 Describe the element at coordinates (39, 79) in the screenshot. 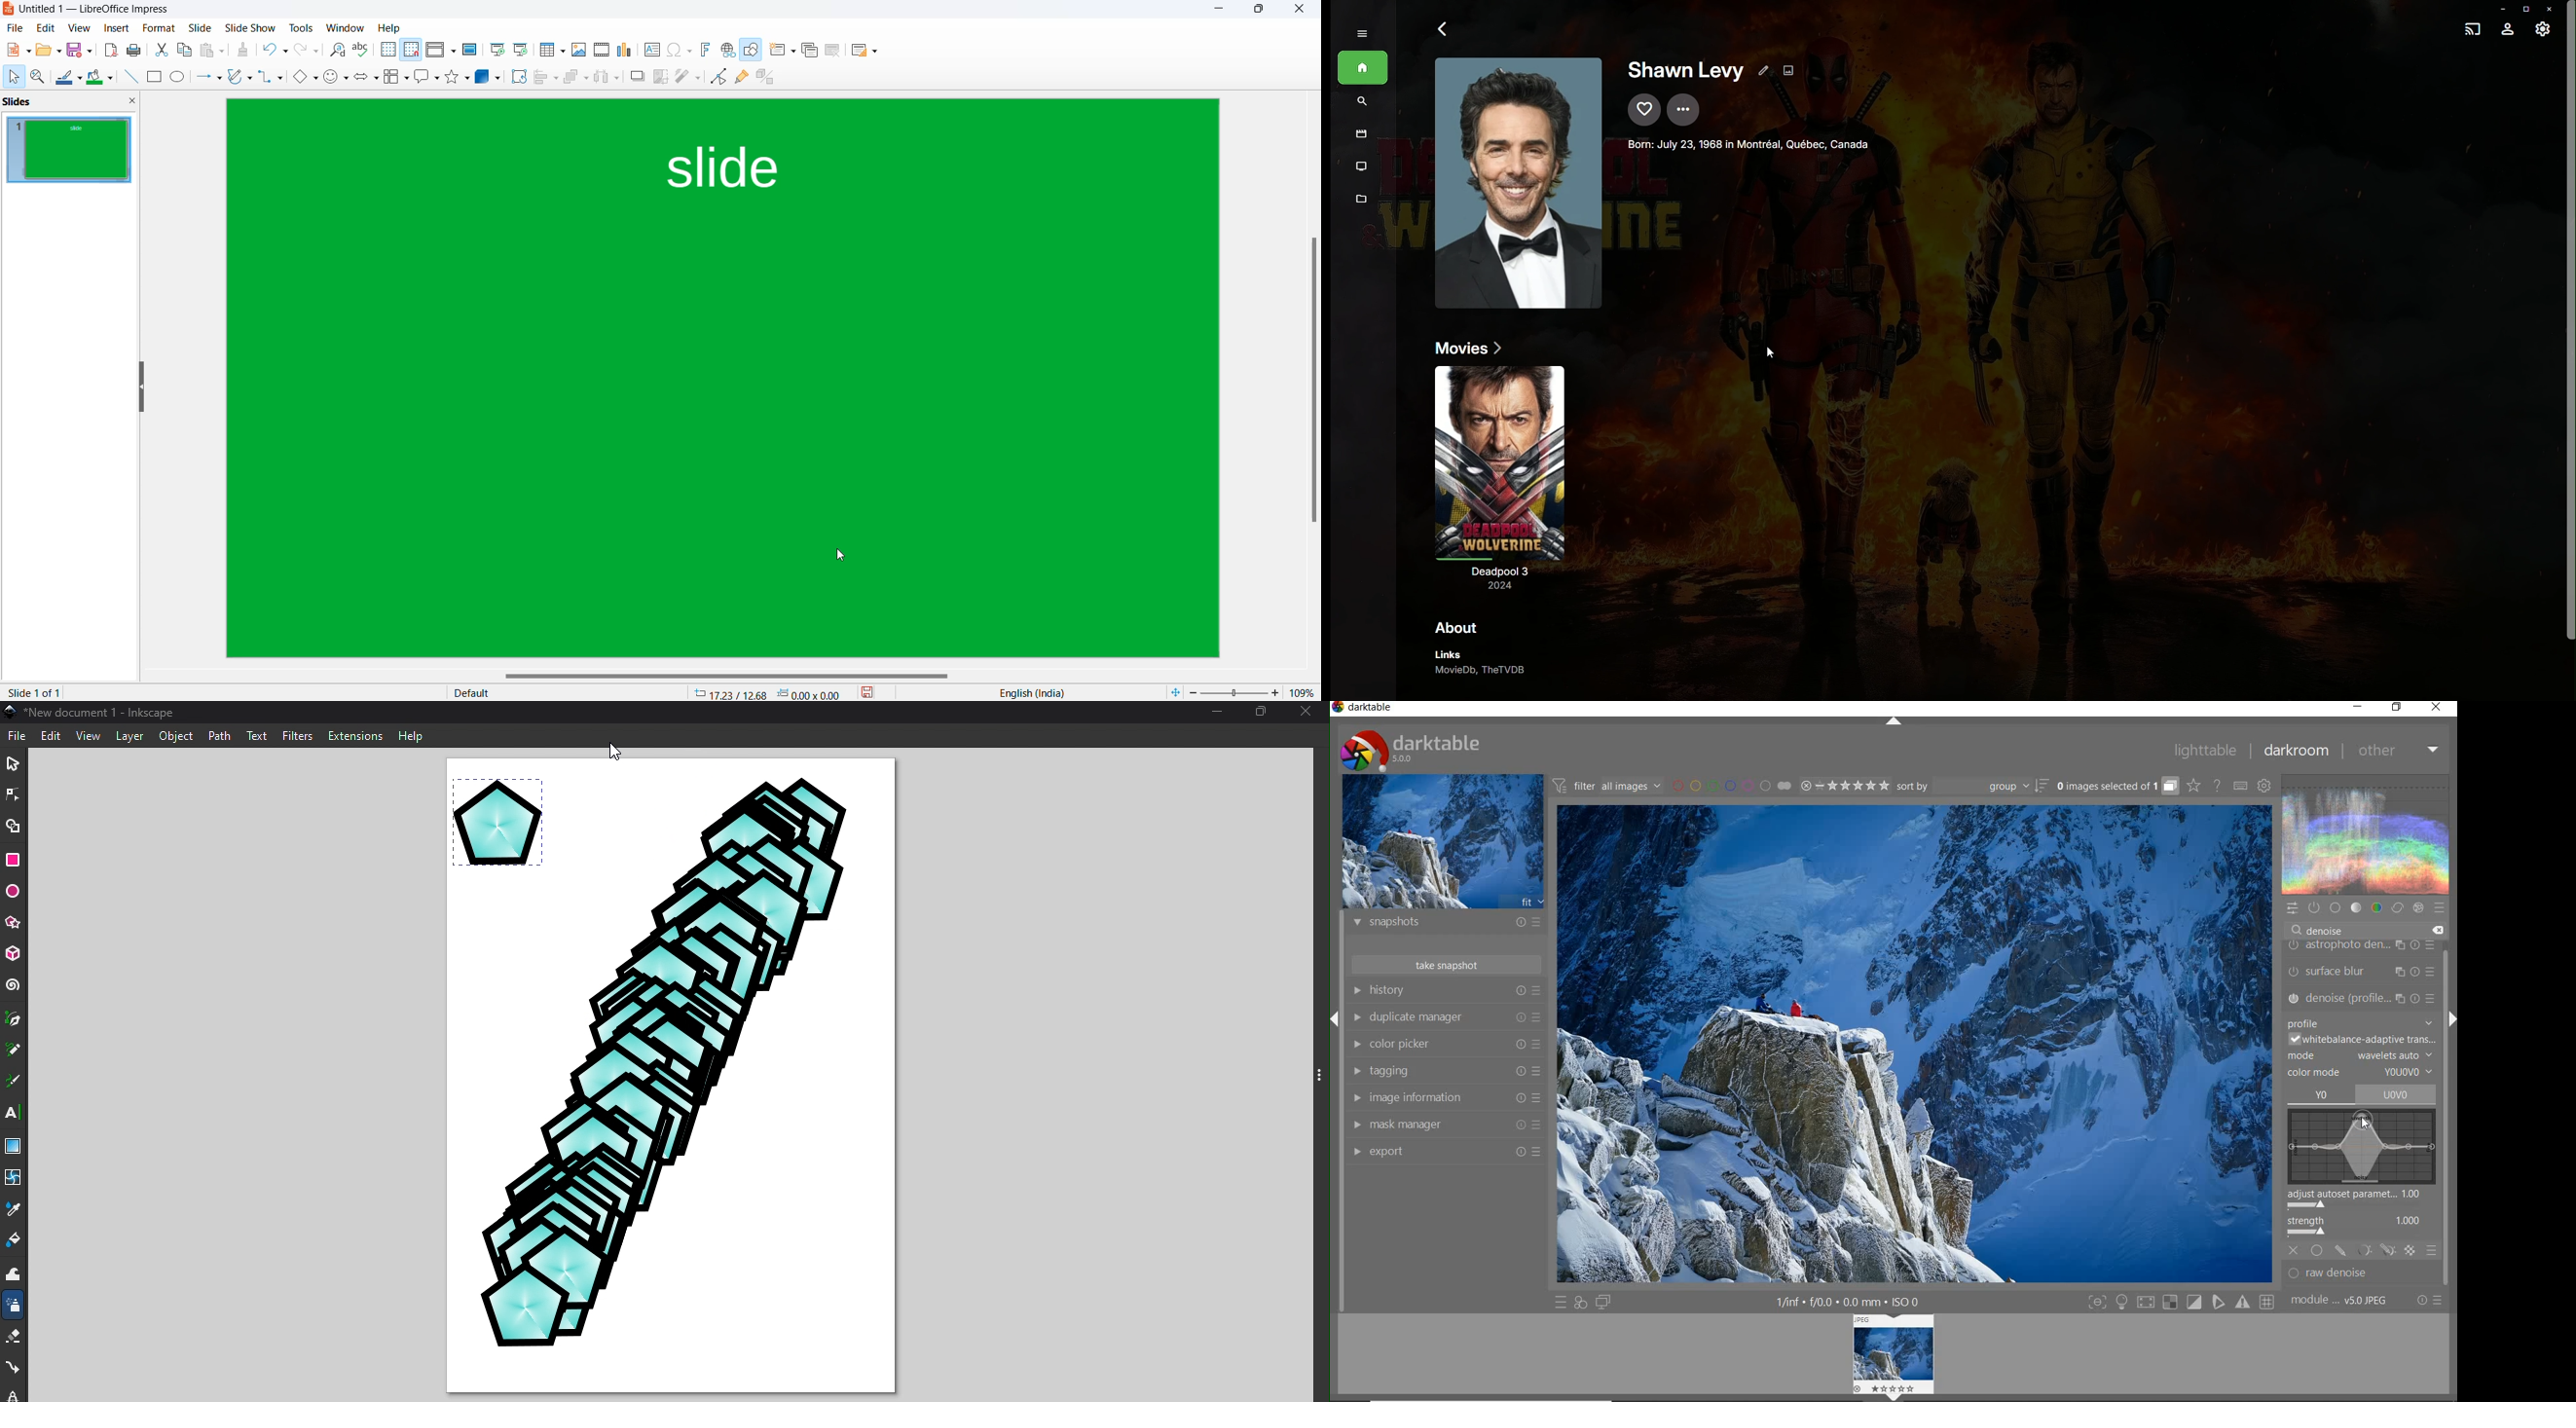

I see `zoom and pan ` at that location.